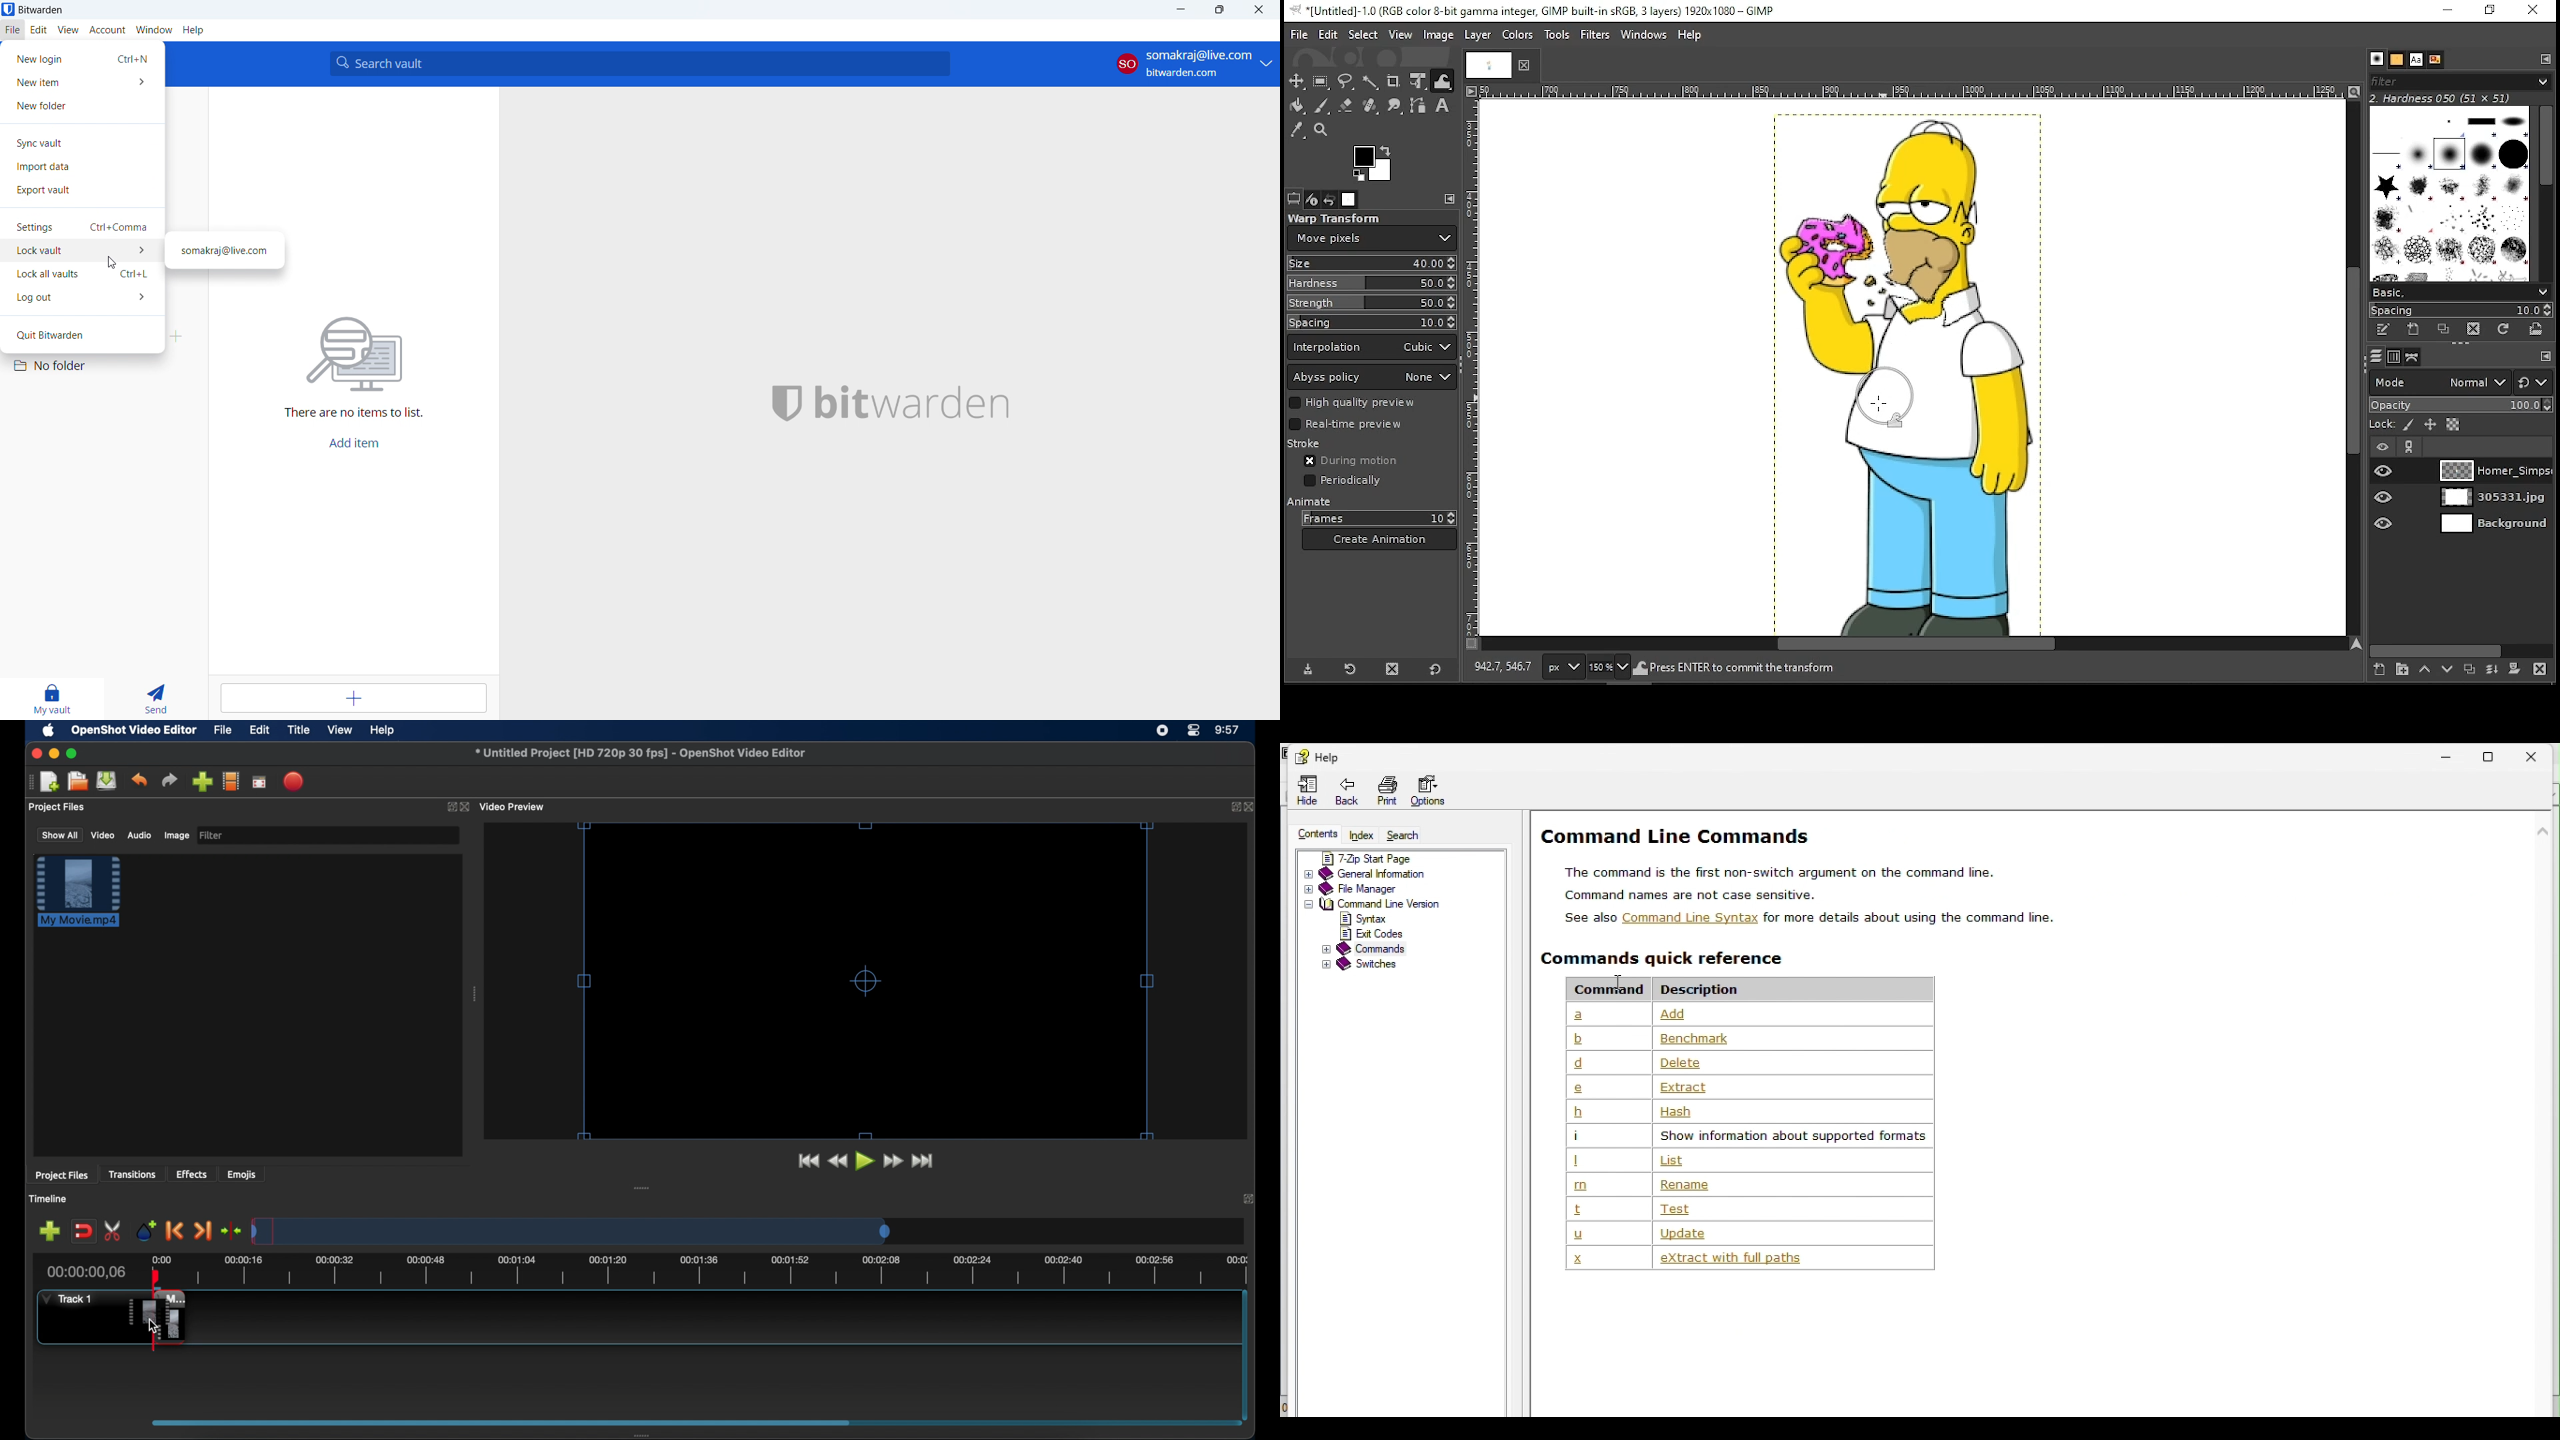  Describe the element at coordinates (83, 143) in the screenshot. I see `sync vault` at that location.